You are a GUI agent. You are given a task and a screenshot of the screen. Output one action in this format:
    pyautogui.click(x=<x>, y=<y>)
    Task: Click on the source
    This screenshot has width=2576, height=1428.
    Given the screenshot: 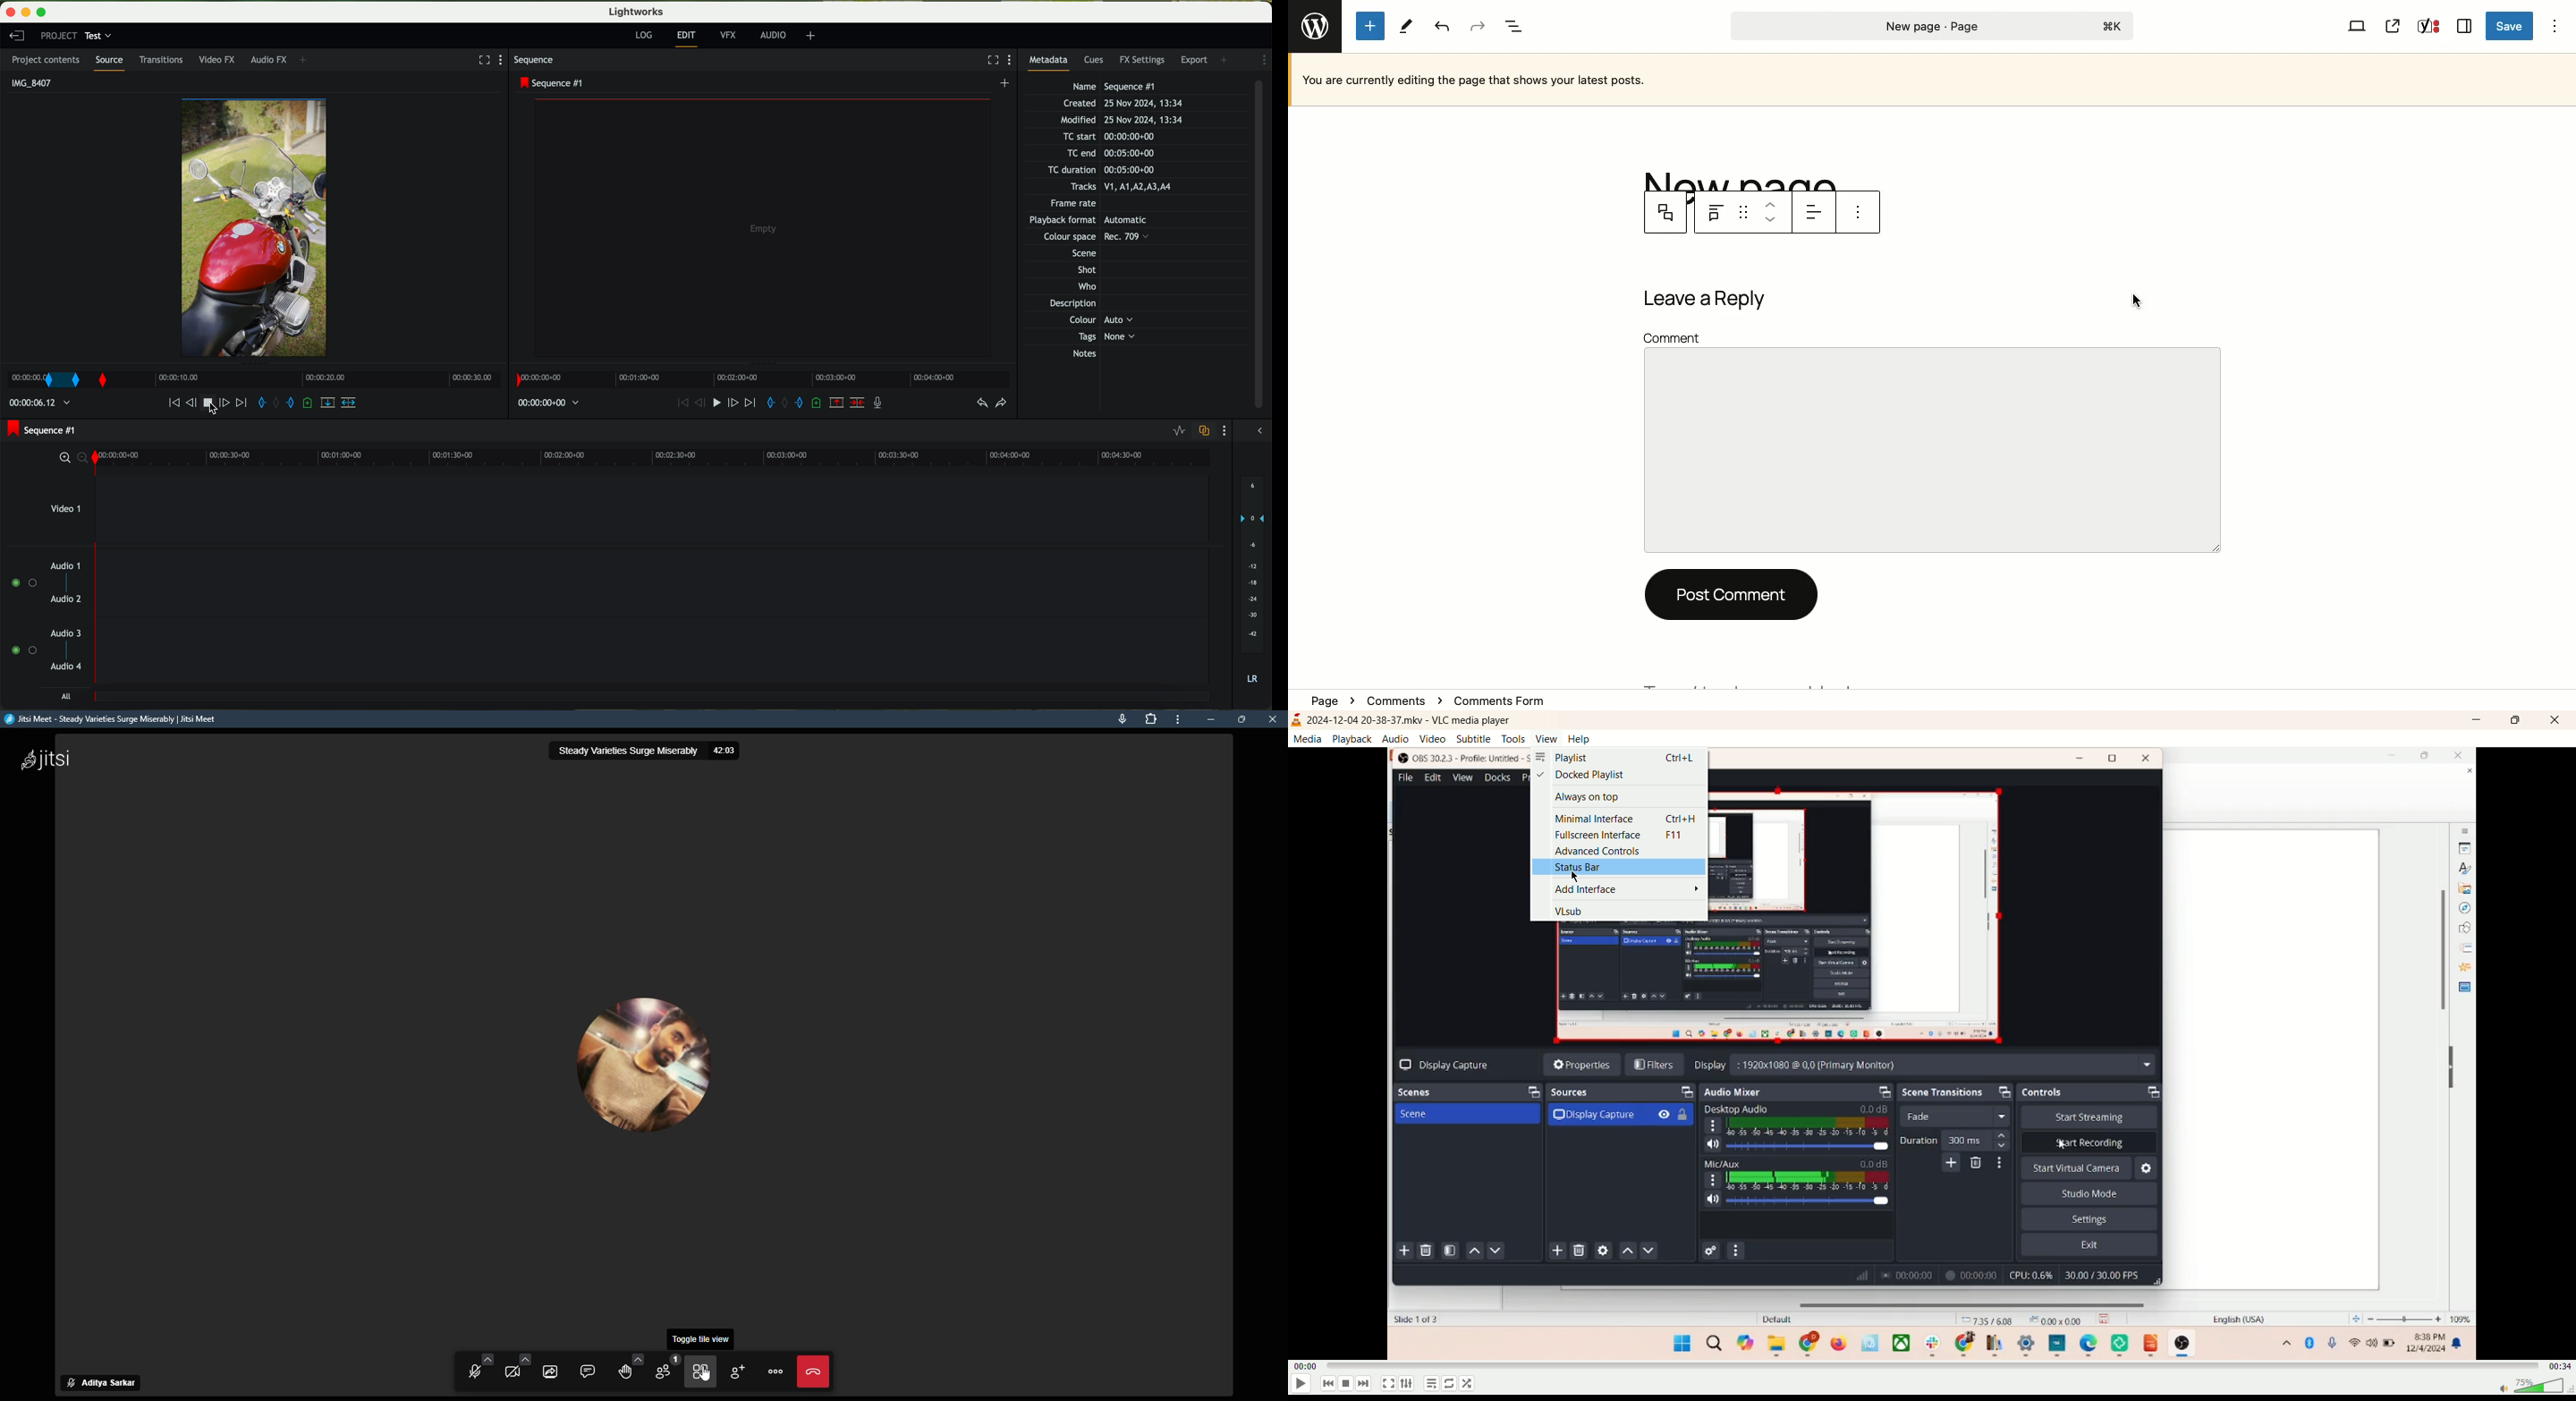 What is the action you would take?
    pyautogui.click(x=112, y=63)
    